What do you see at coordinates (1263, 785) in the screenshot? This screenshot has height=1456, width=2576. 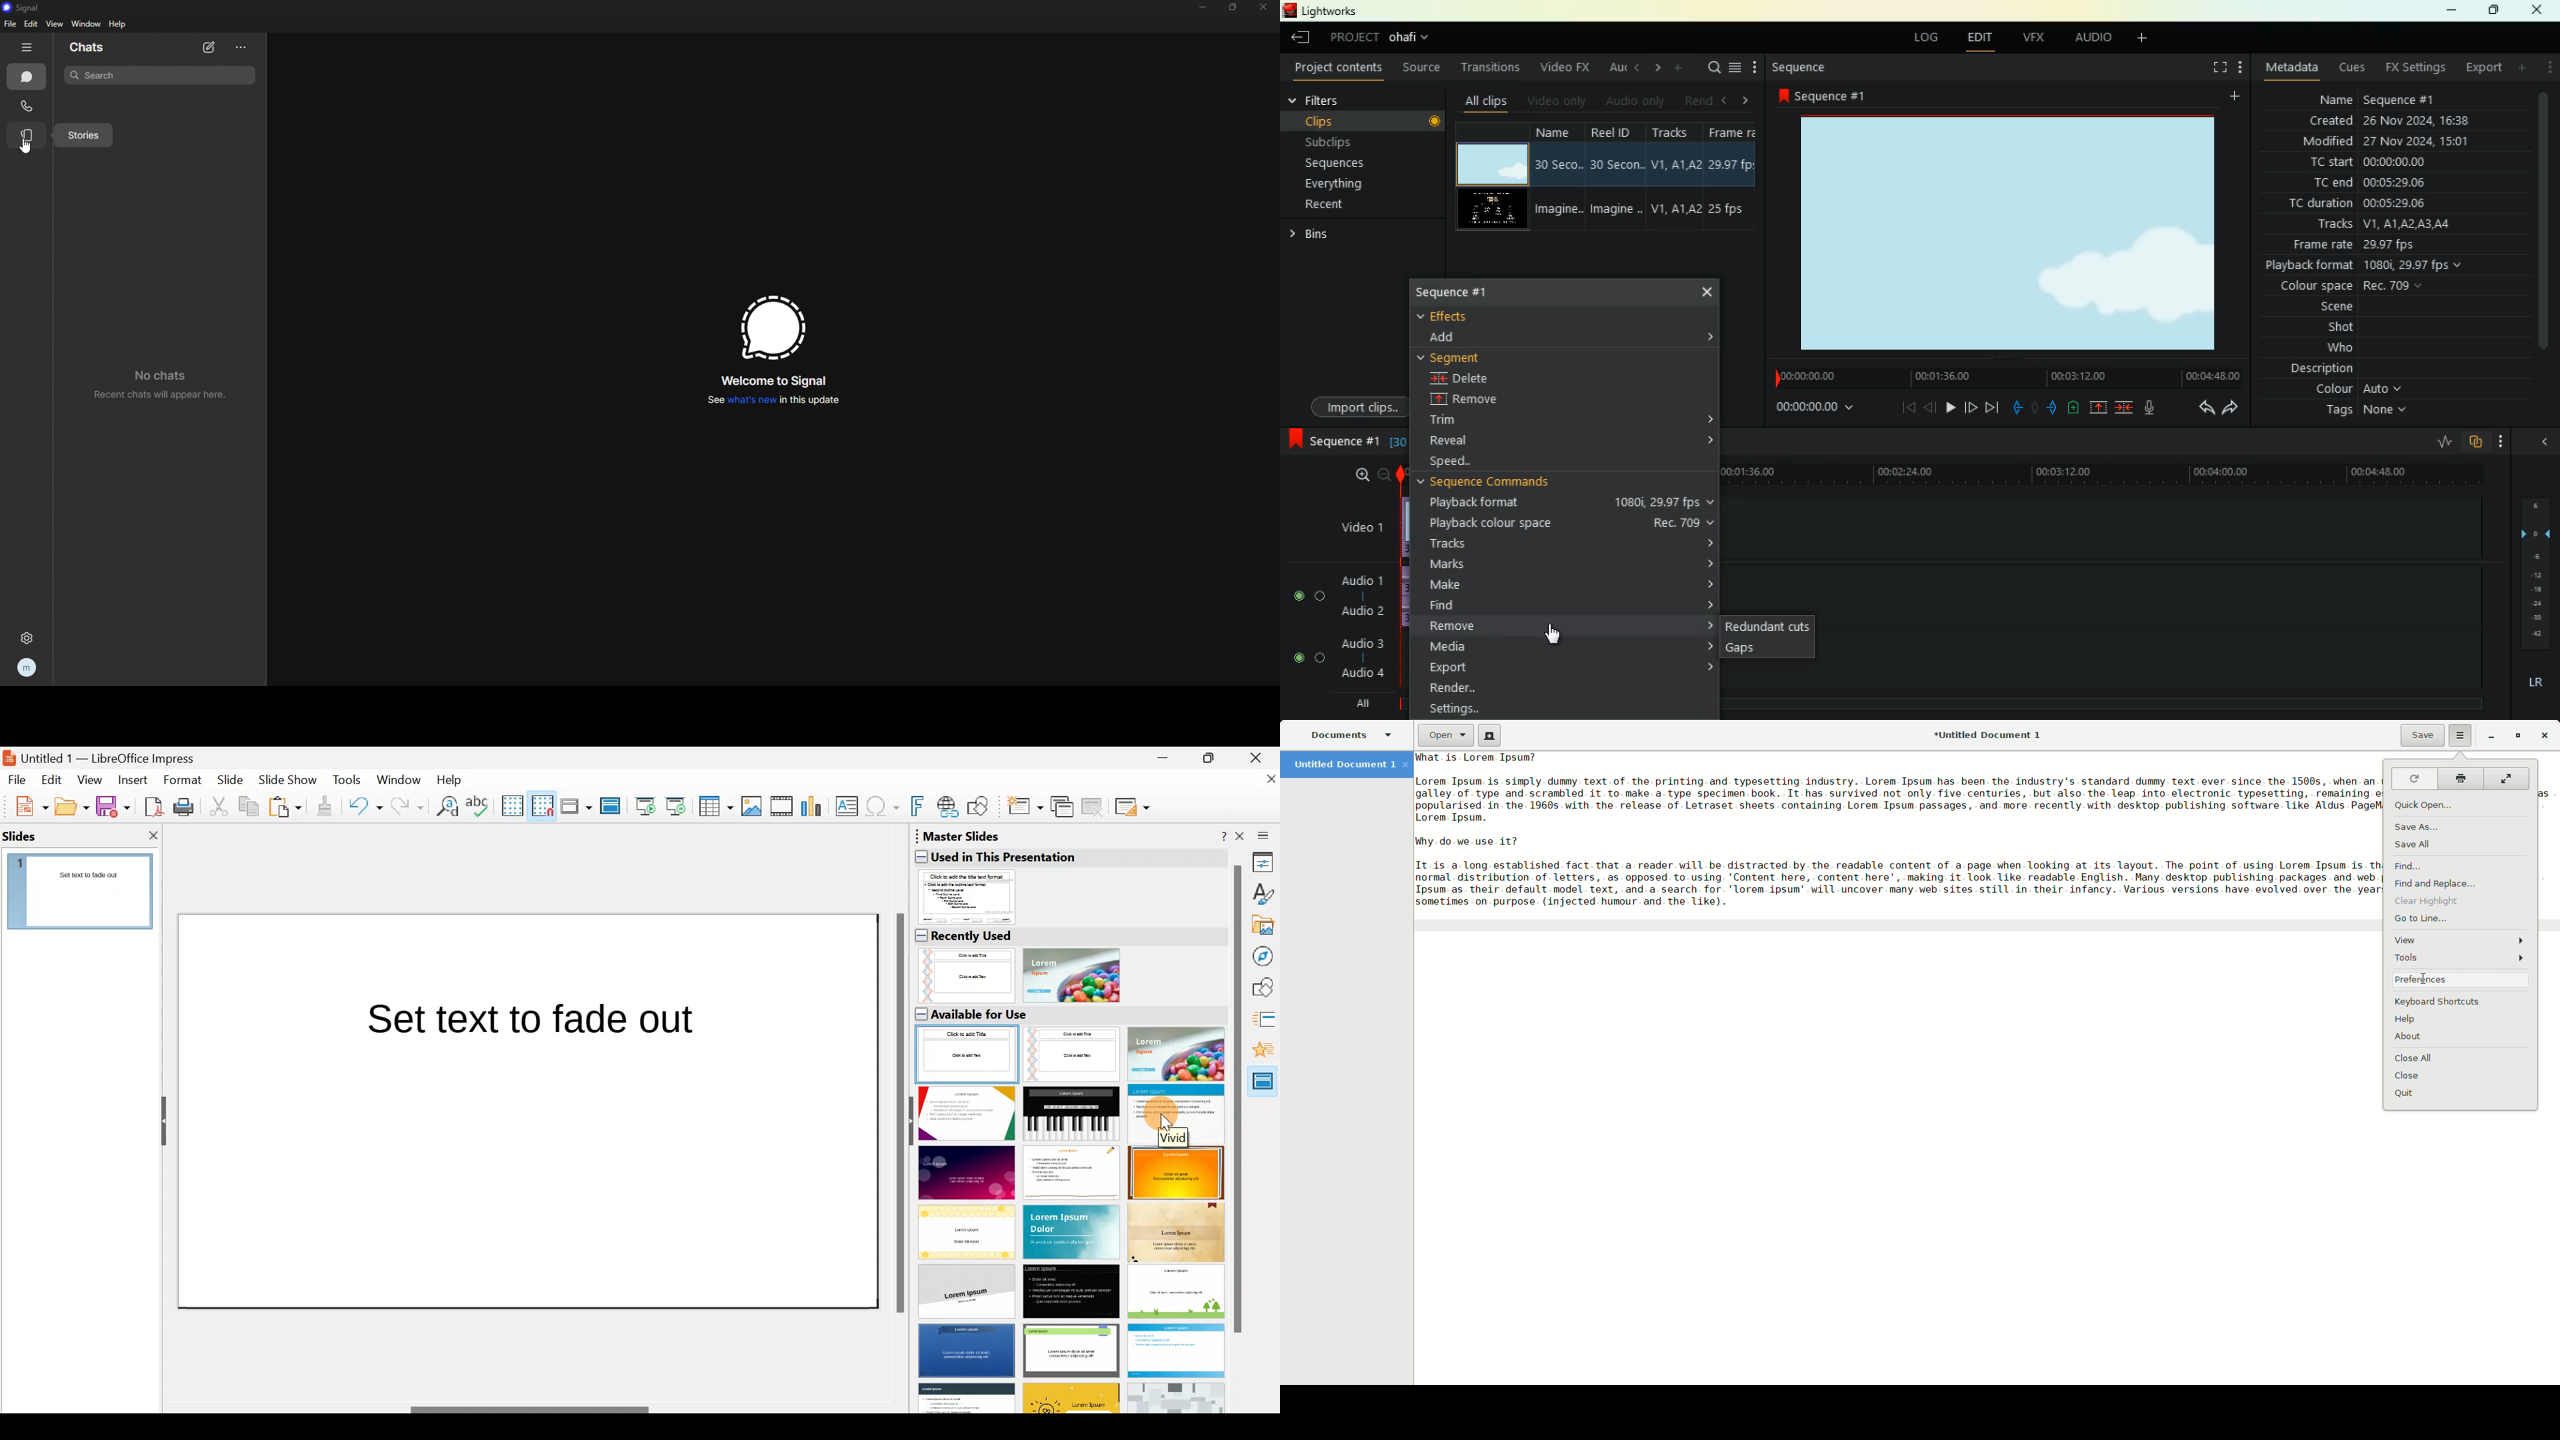 I see `Close document` at bounding box center [1263, 785].